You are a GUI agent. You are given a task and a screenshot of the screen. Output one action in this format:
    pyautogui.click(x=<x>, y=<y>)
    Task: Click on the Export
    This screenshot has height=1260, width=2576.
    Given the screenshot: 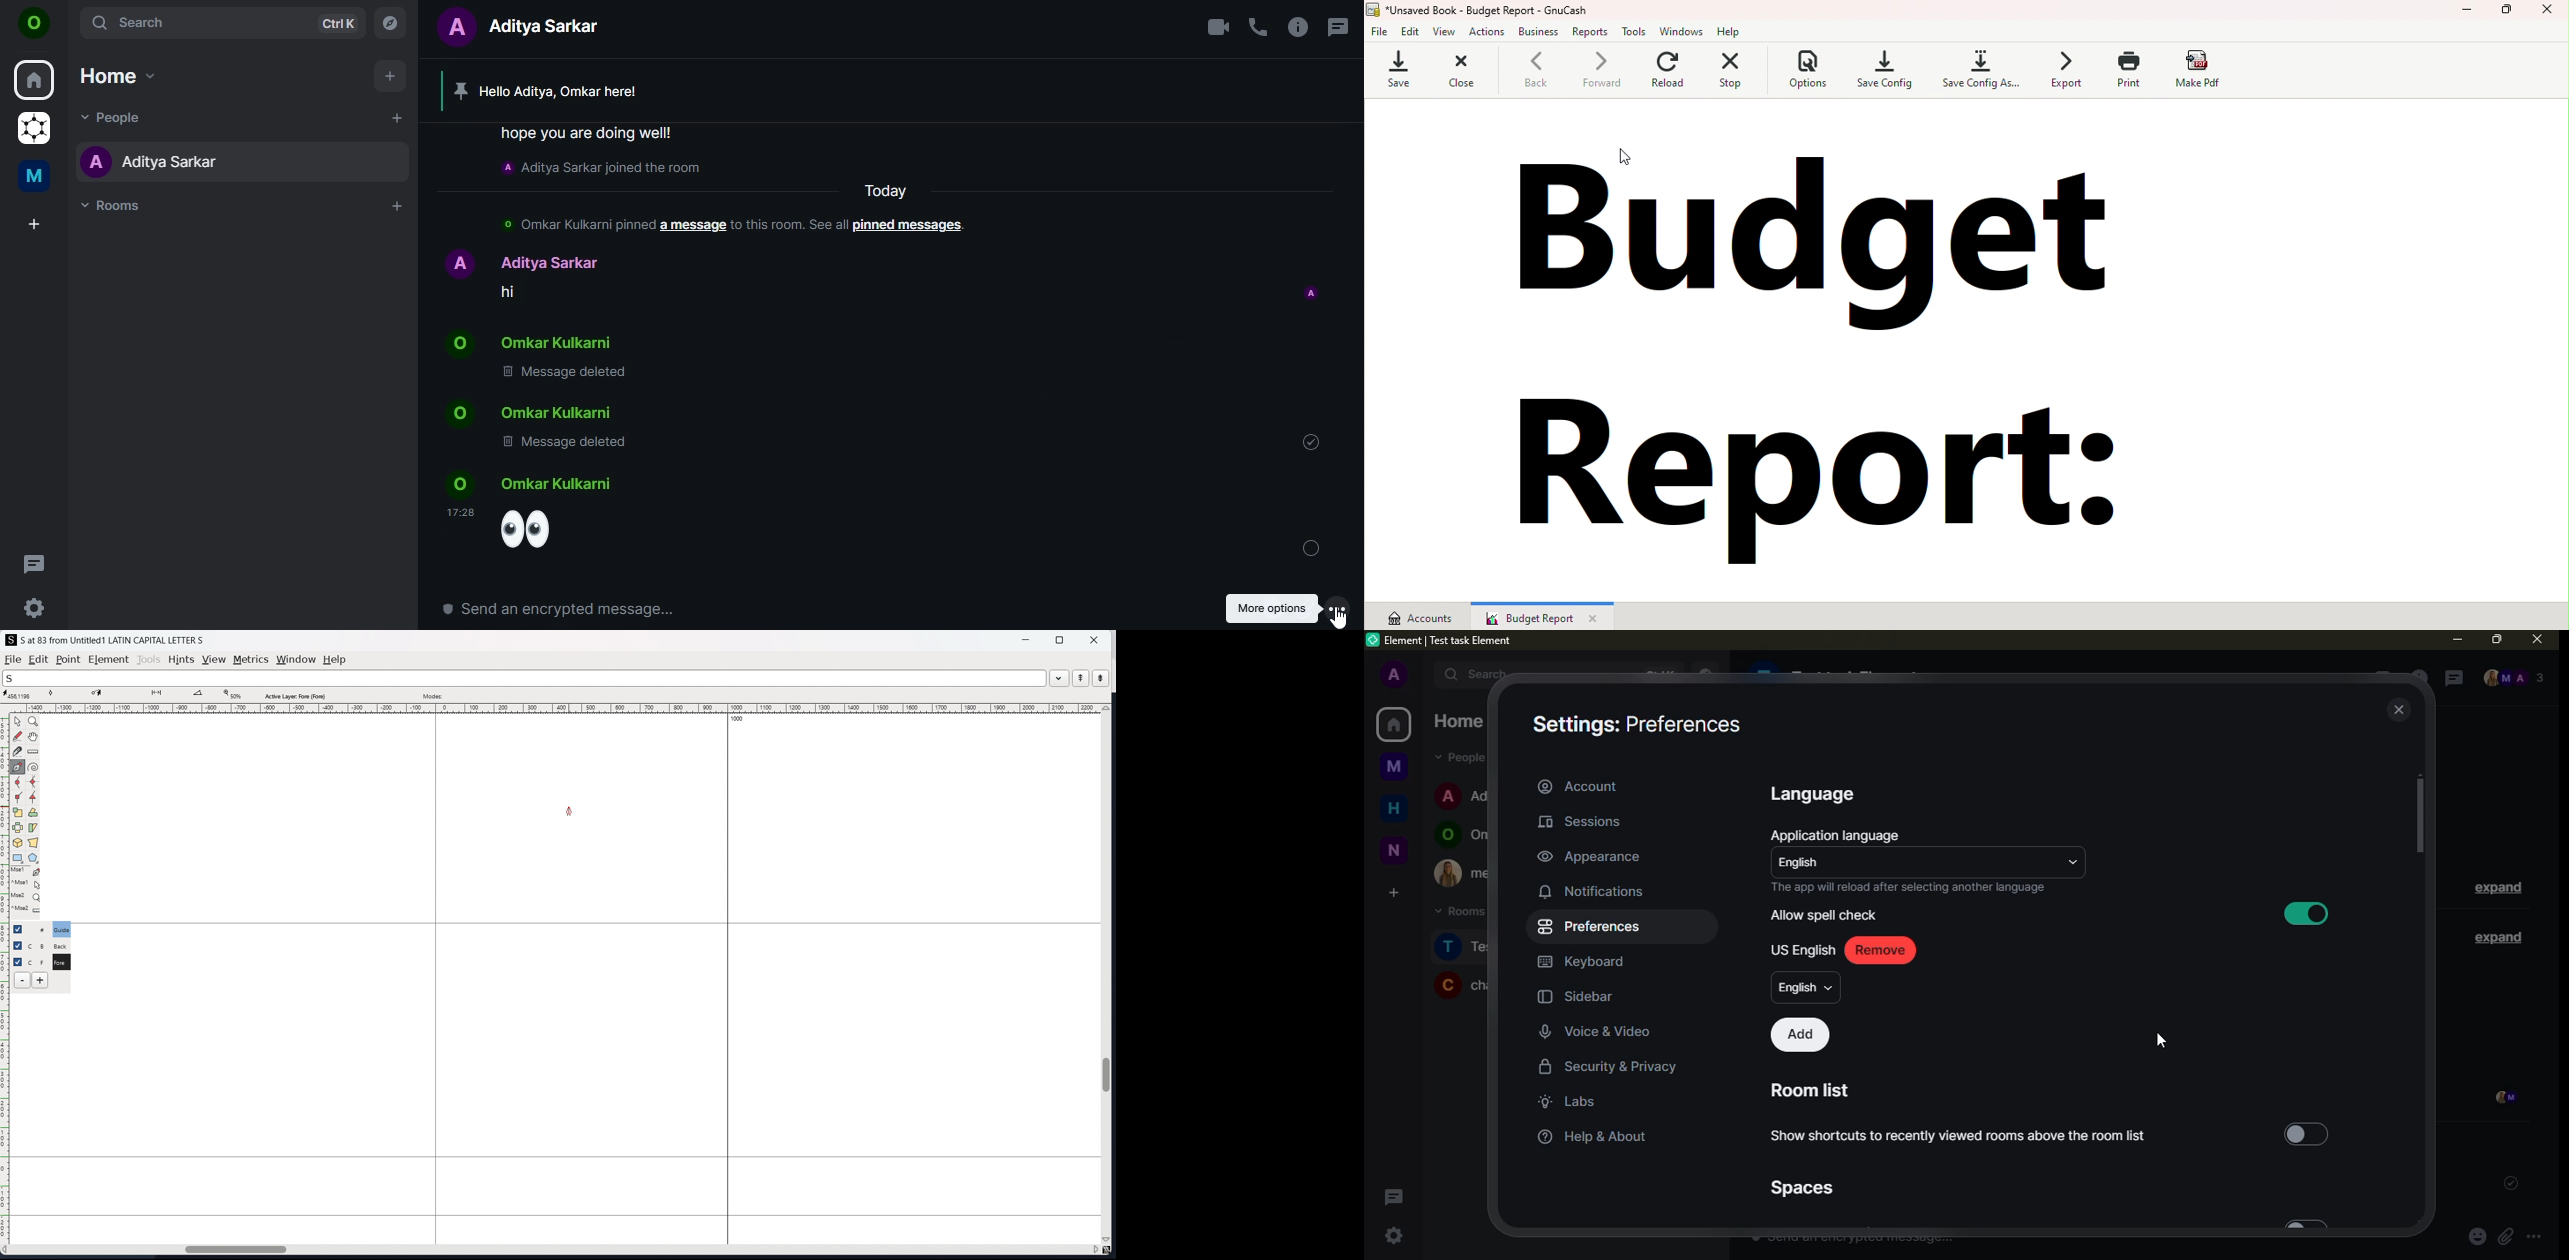 What is the action you would take?
    pyautogui.click(x=2058, y=71)
    